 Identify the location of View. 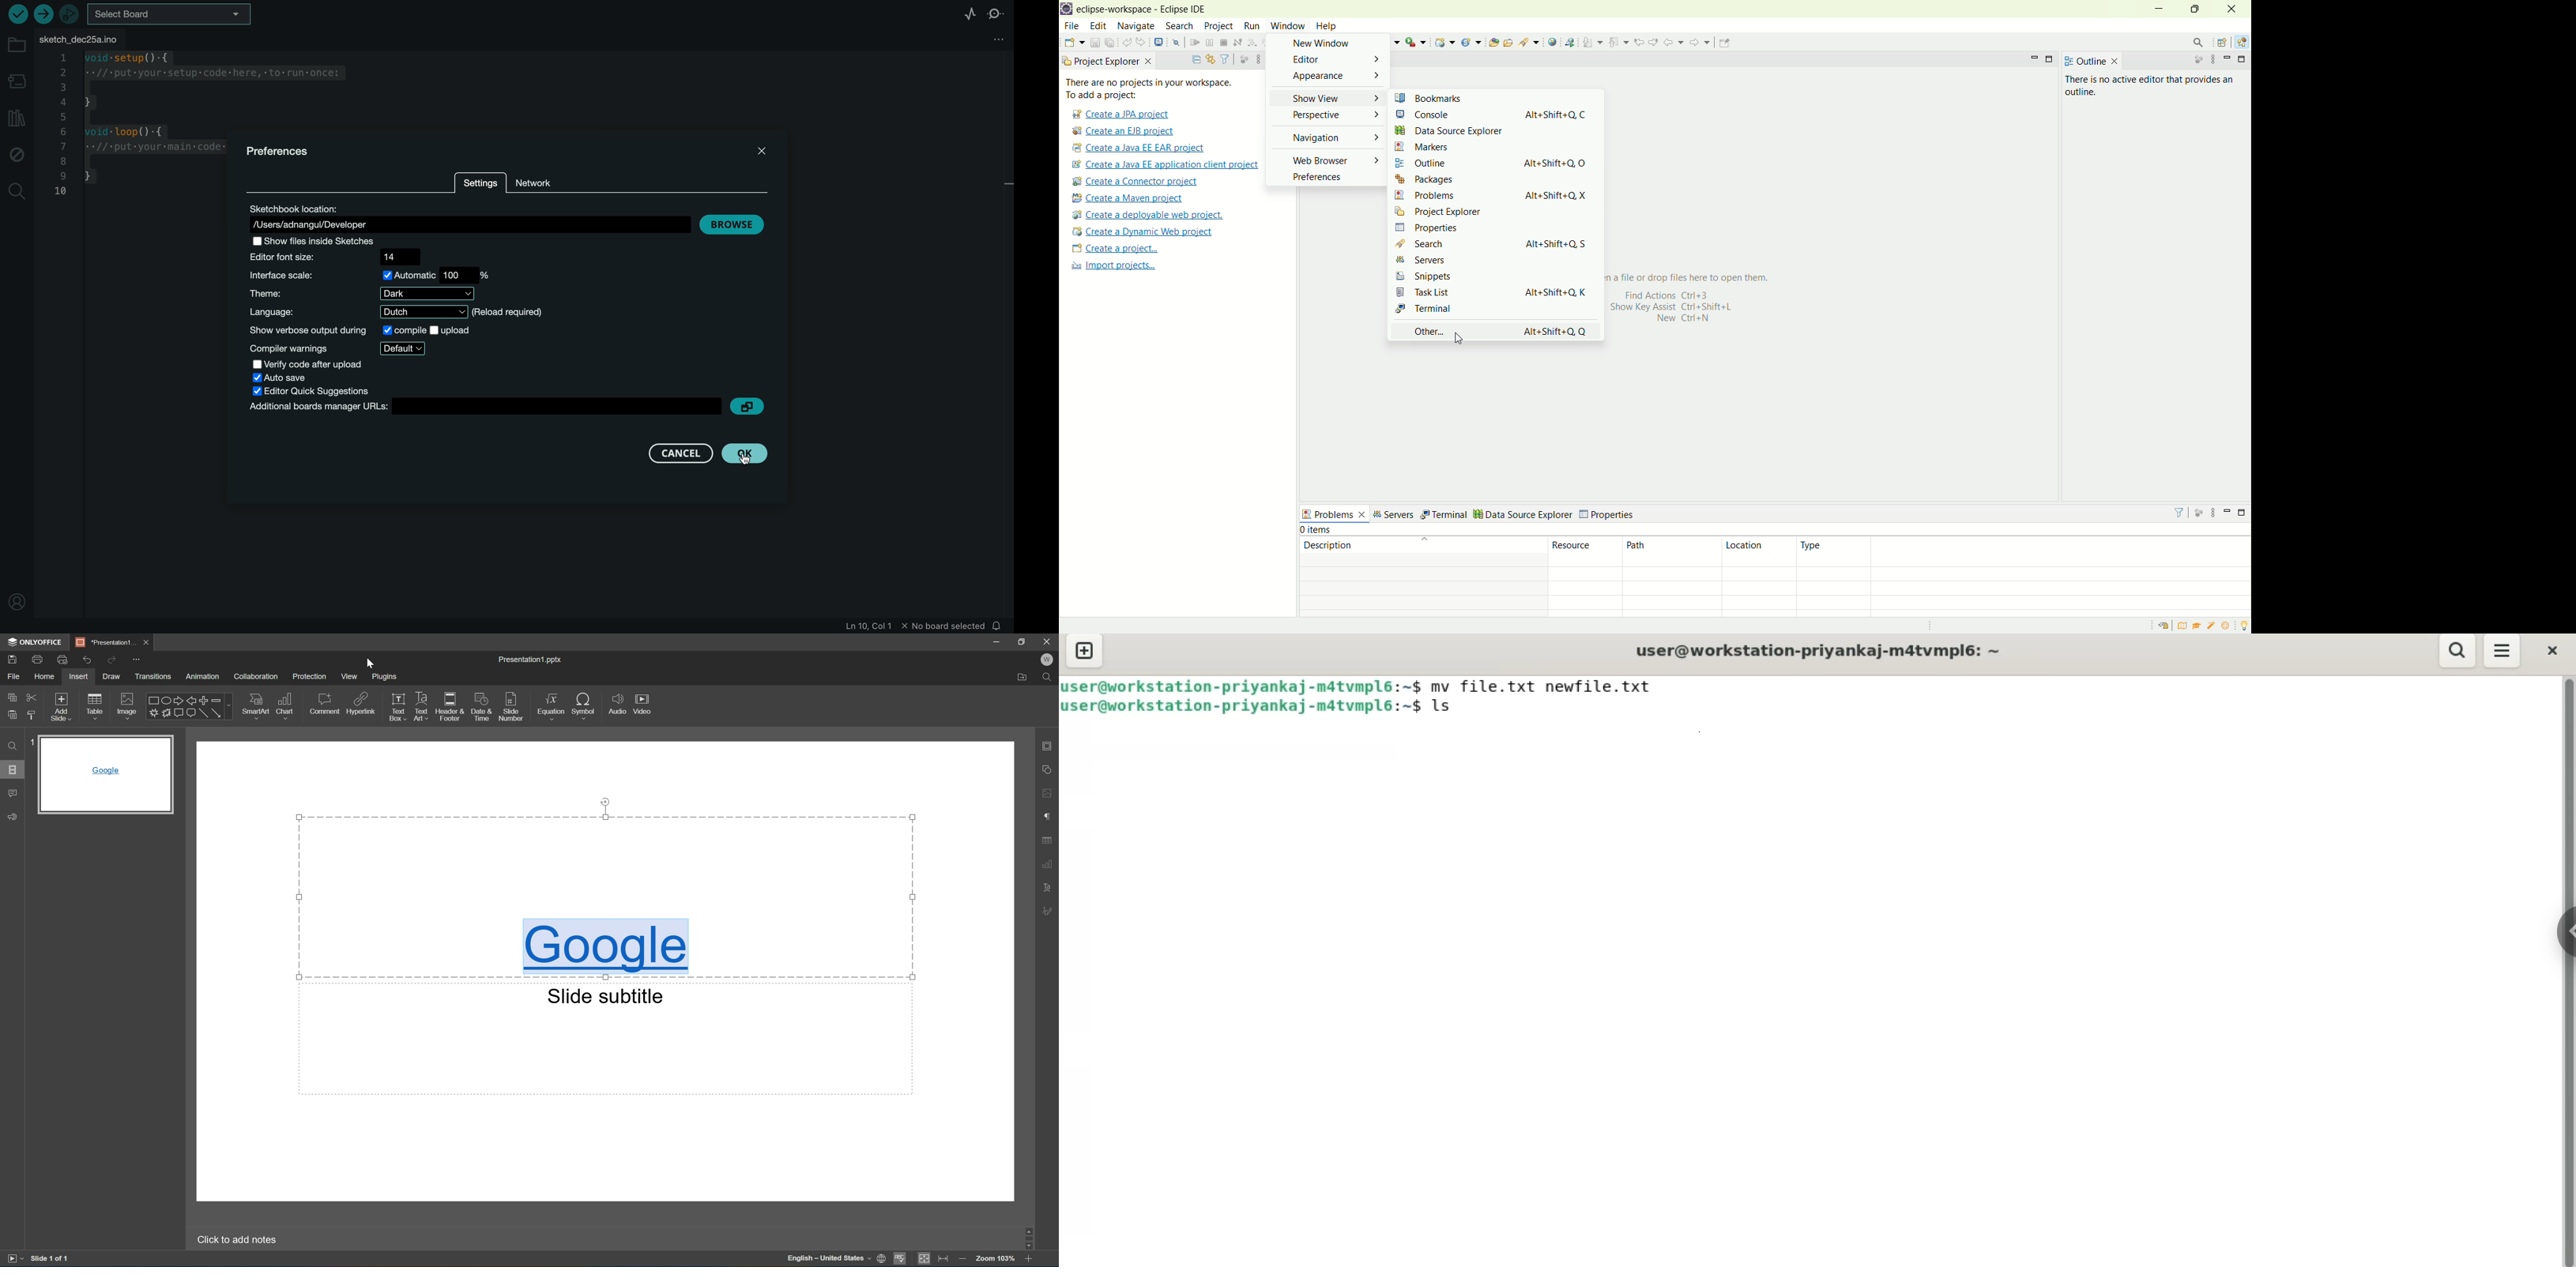
(349, 677).